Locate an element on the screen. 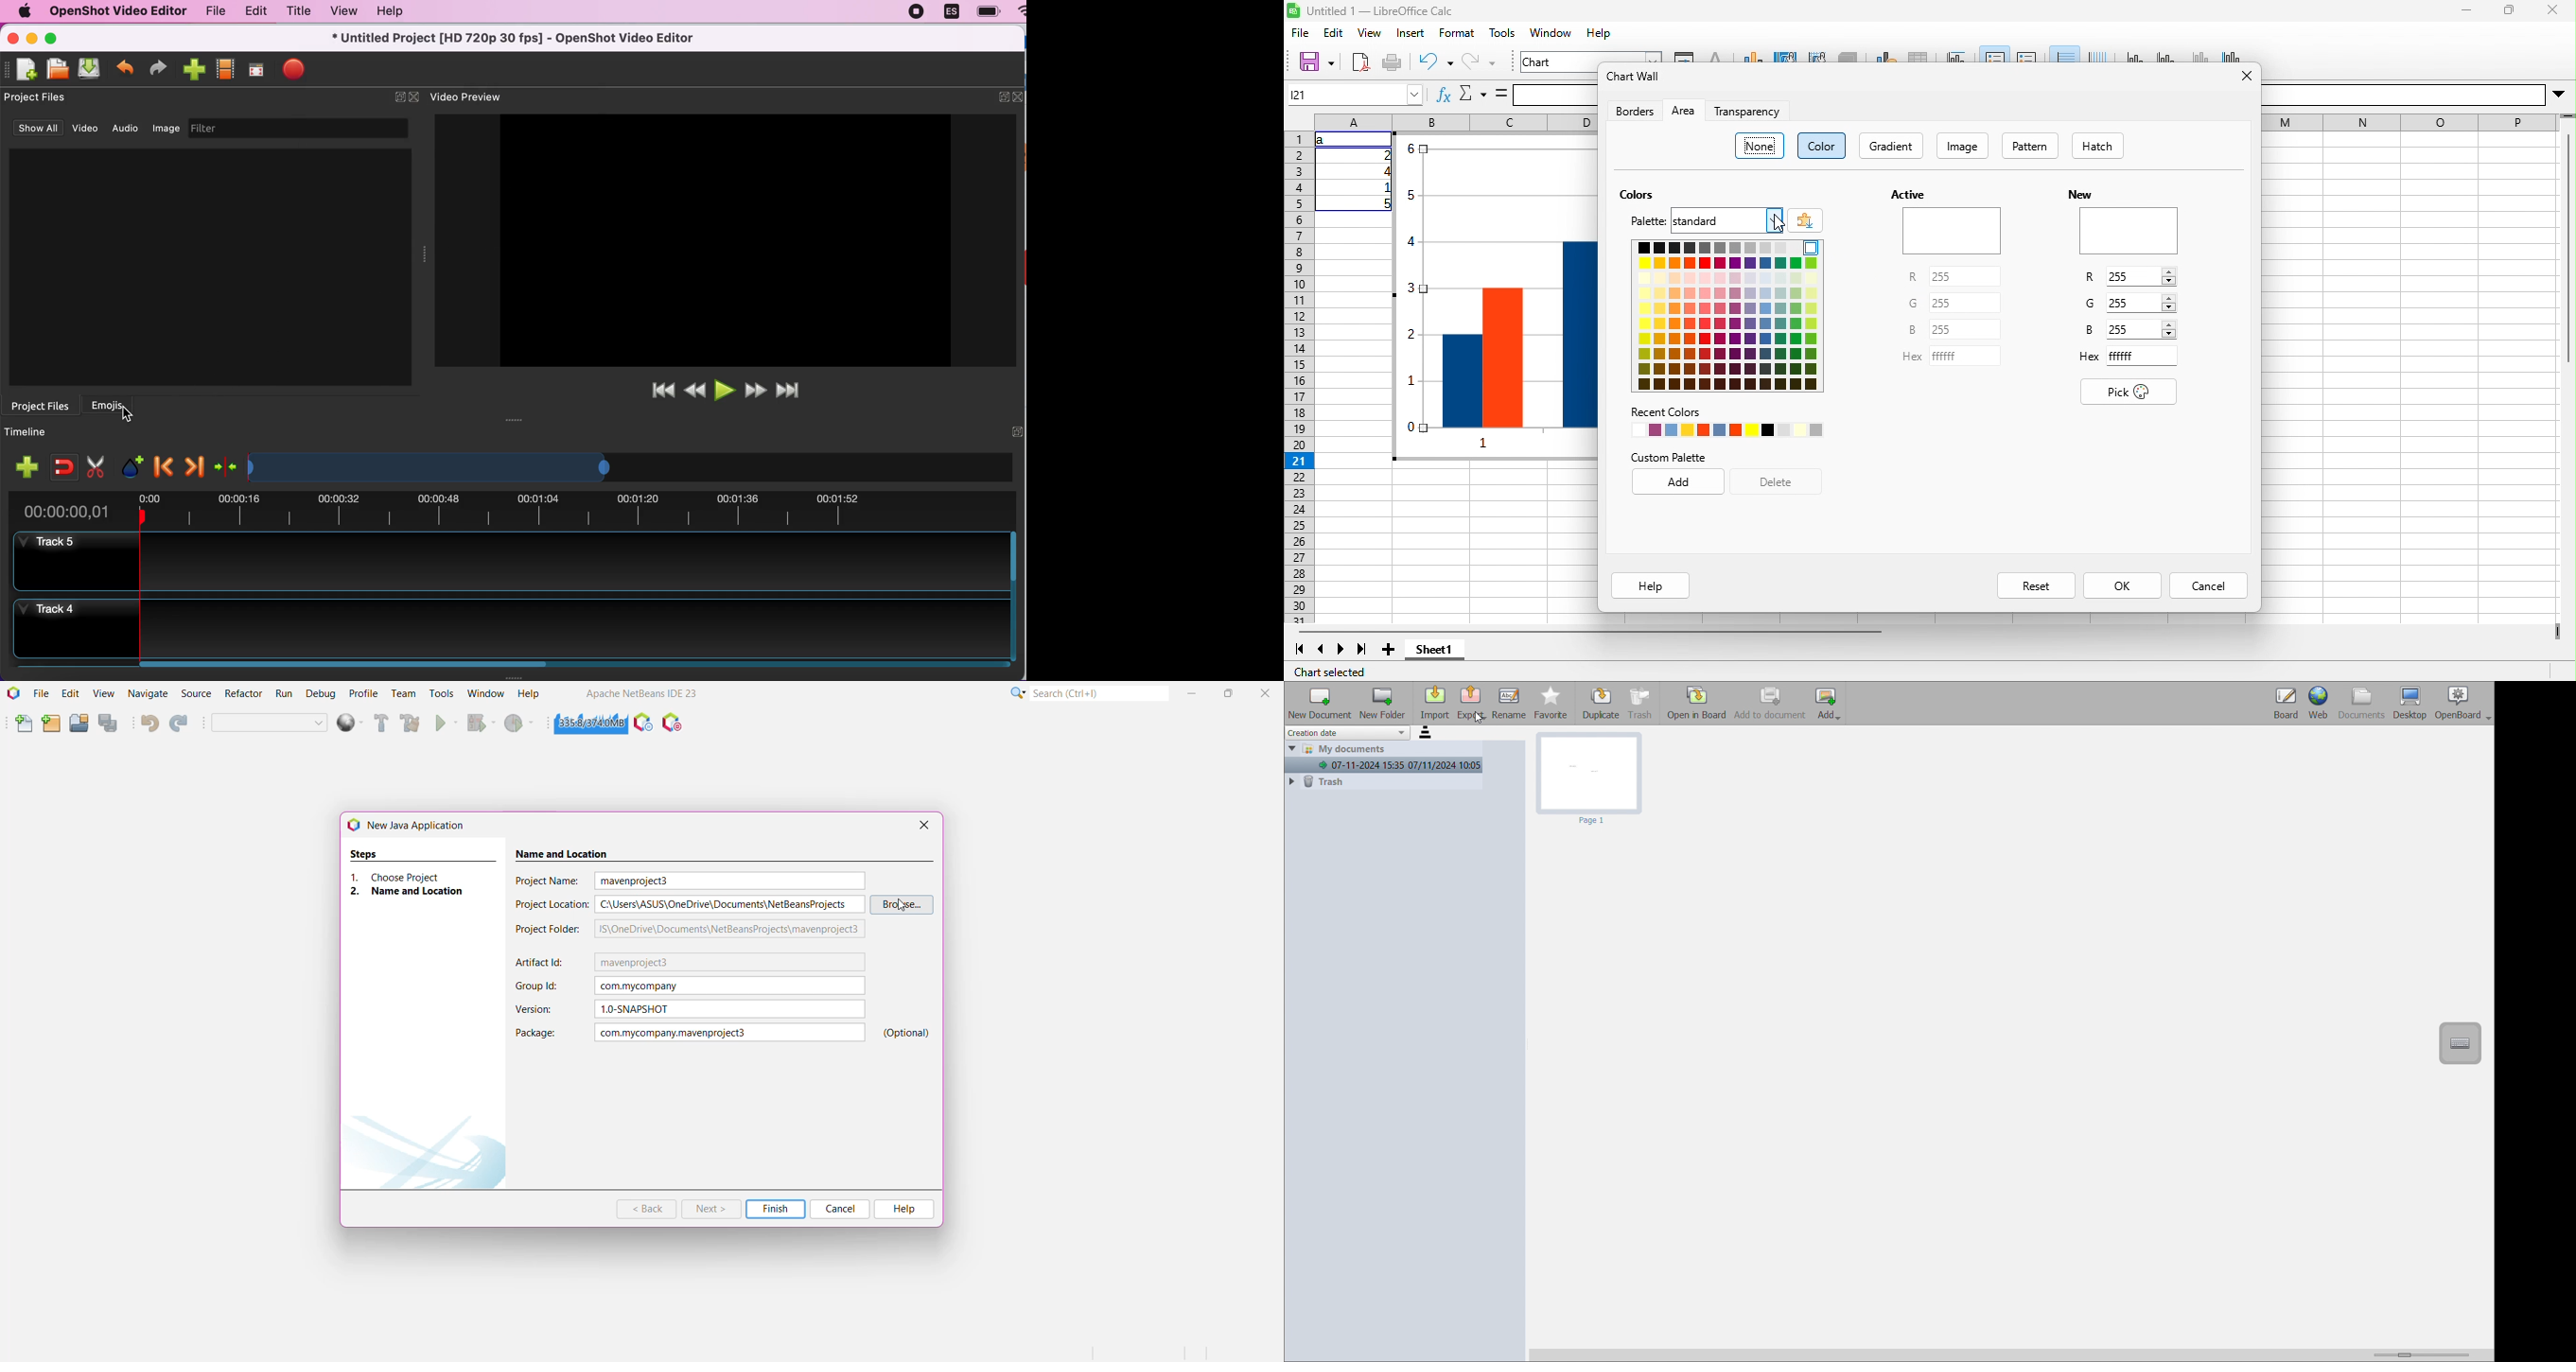  color pallete is located at coordinates (1727, 316).